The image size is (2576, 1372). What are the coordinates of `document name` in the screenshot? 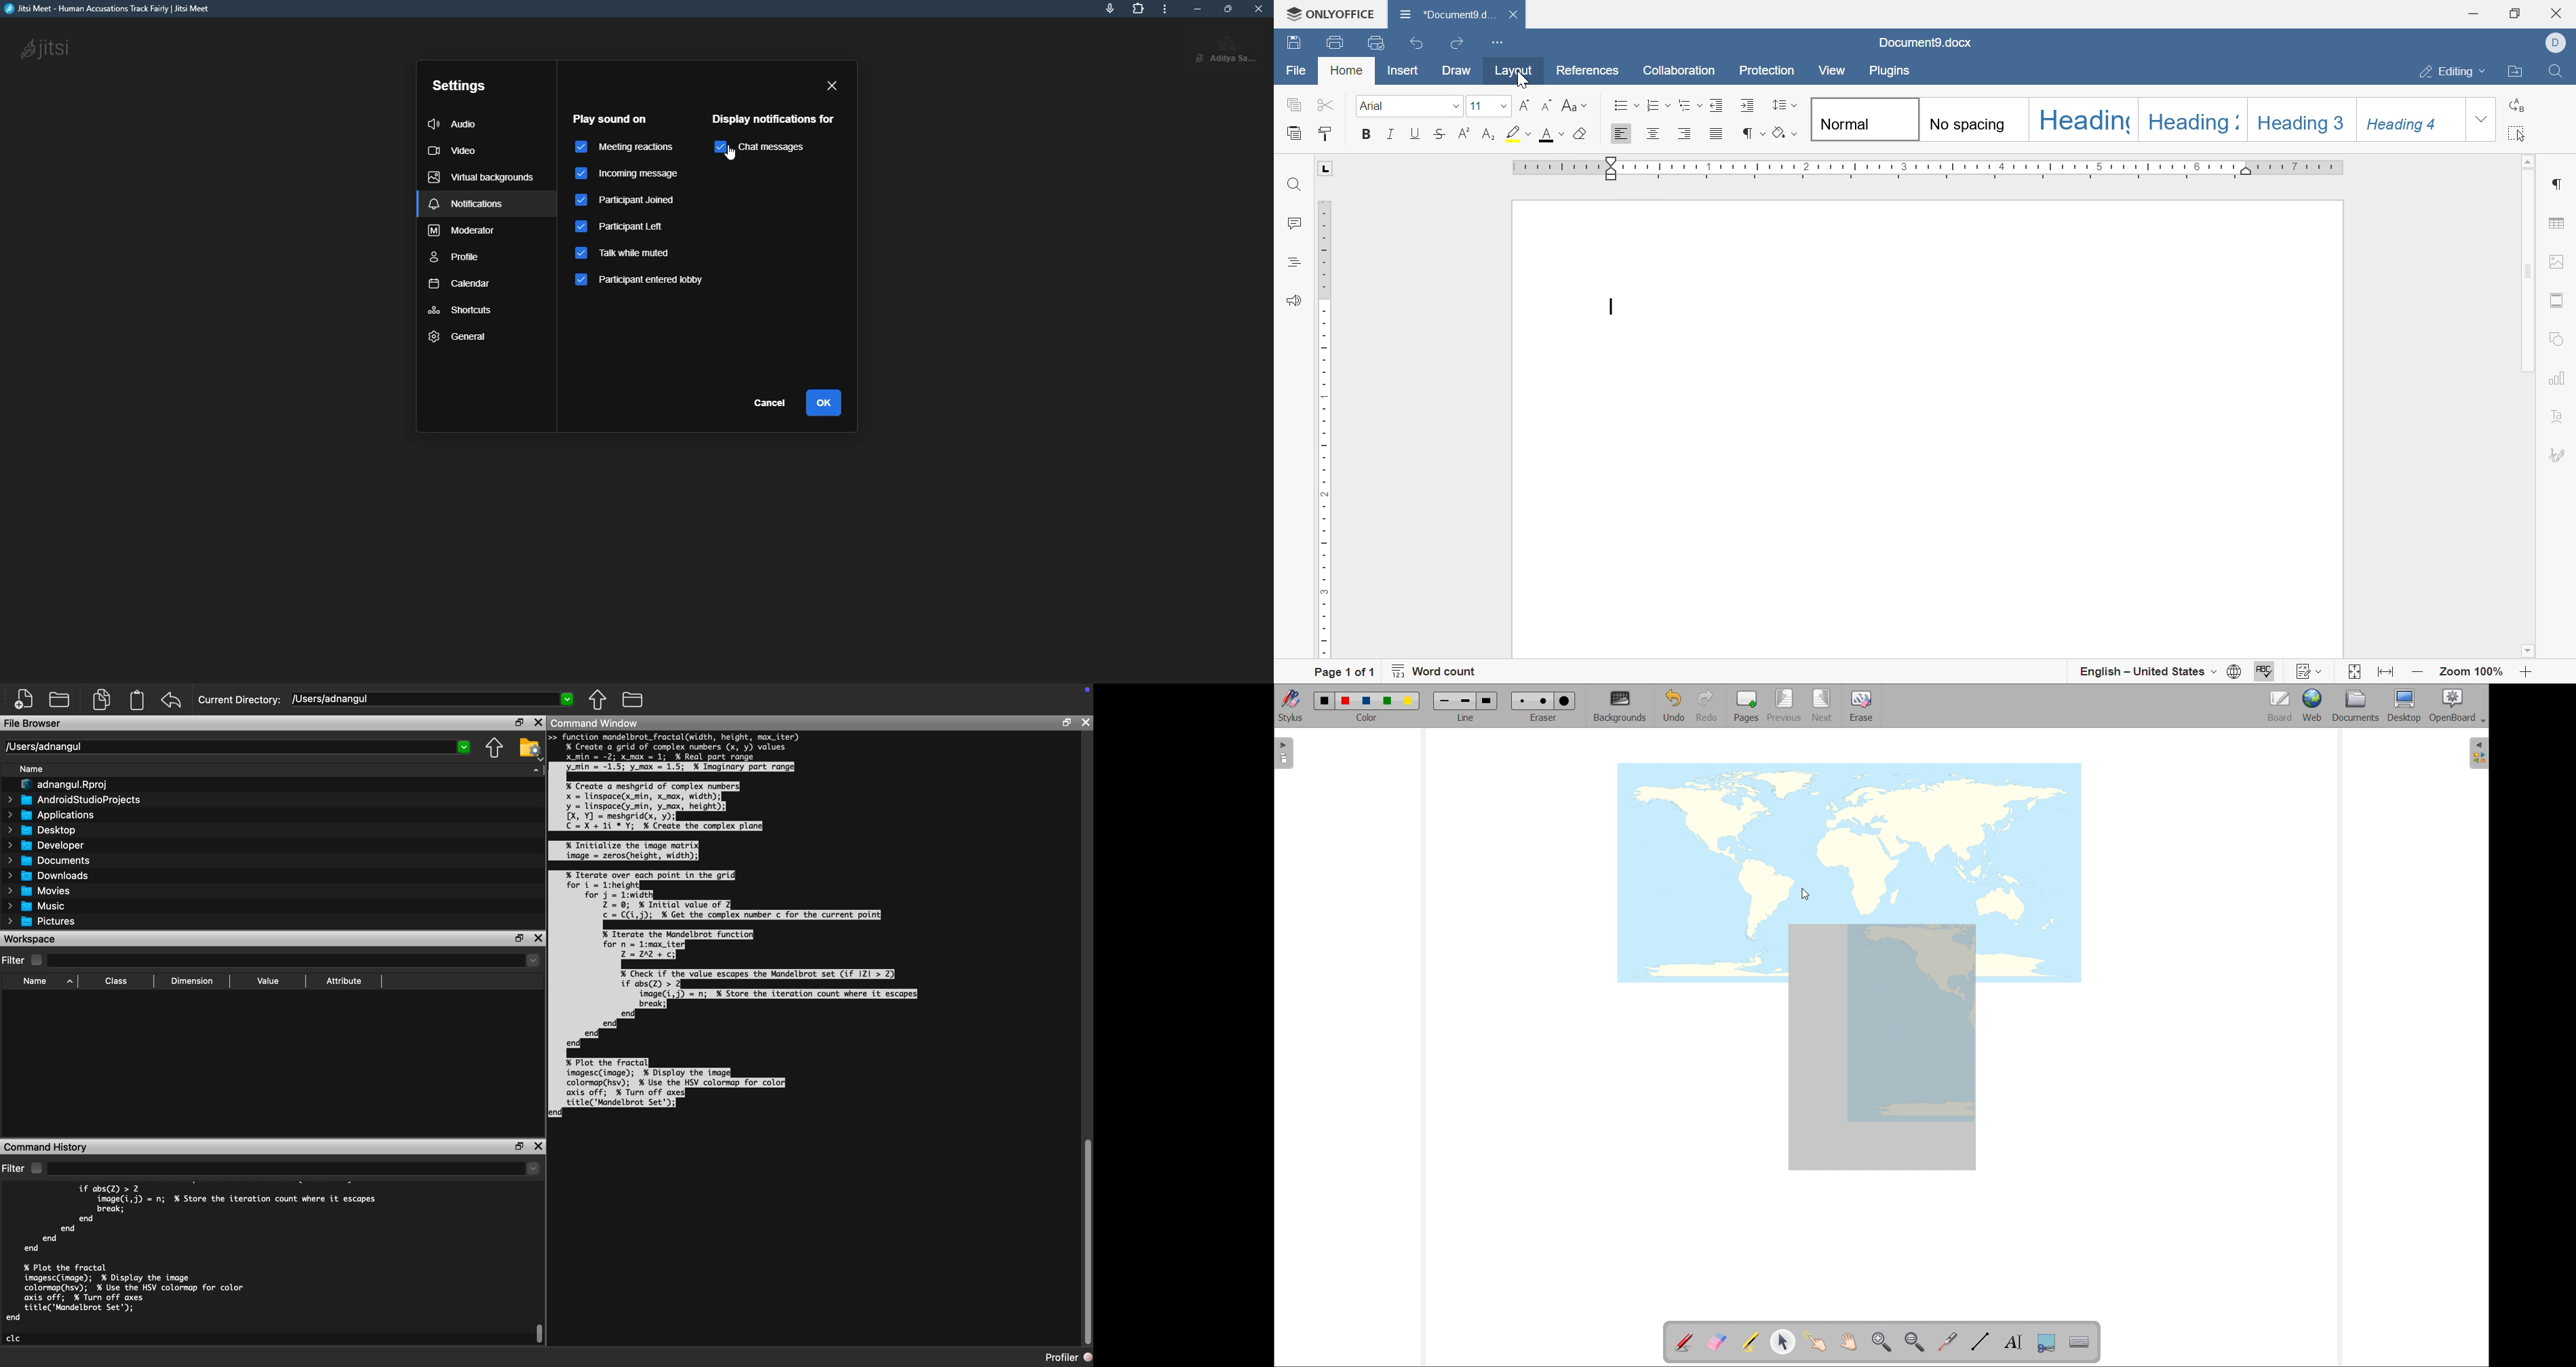 It's located at (1444, 14).